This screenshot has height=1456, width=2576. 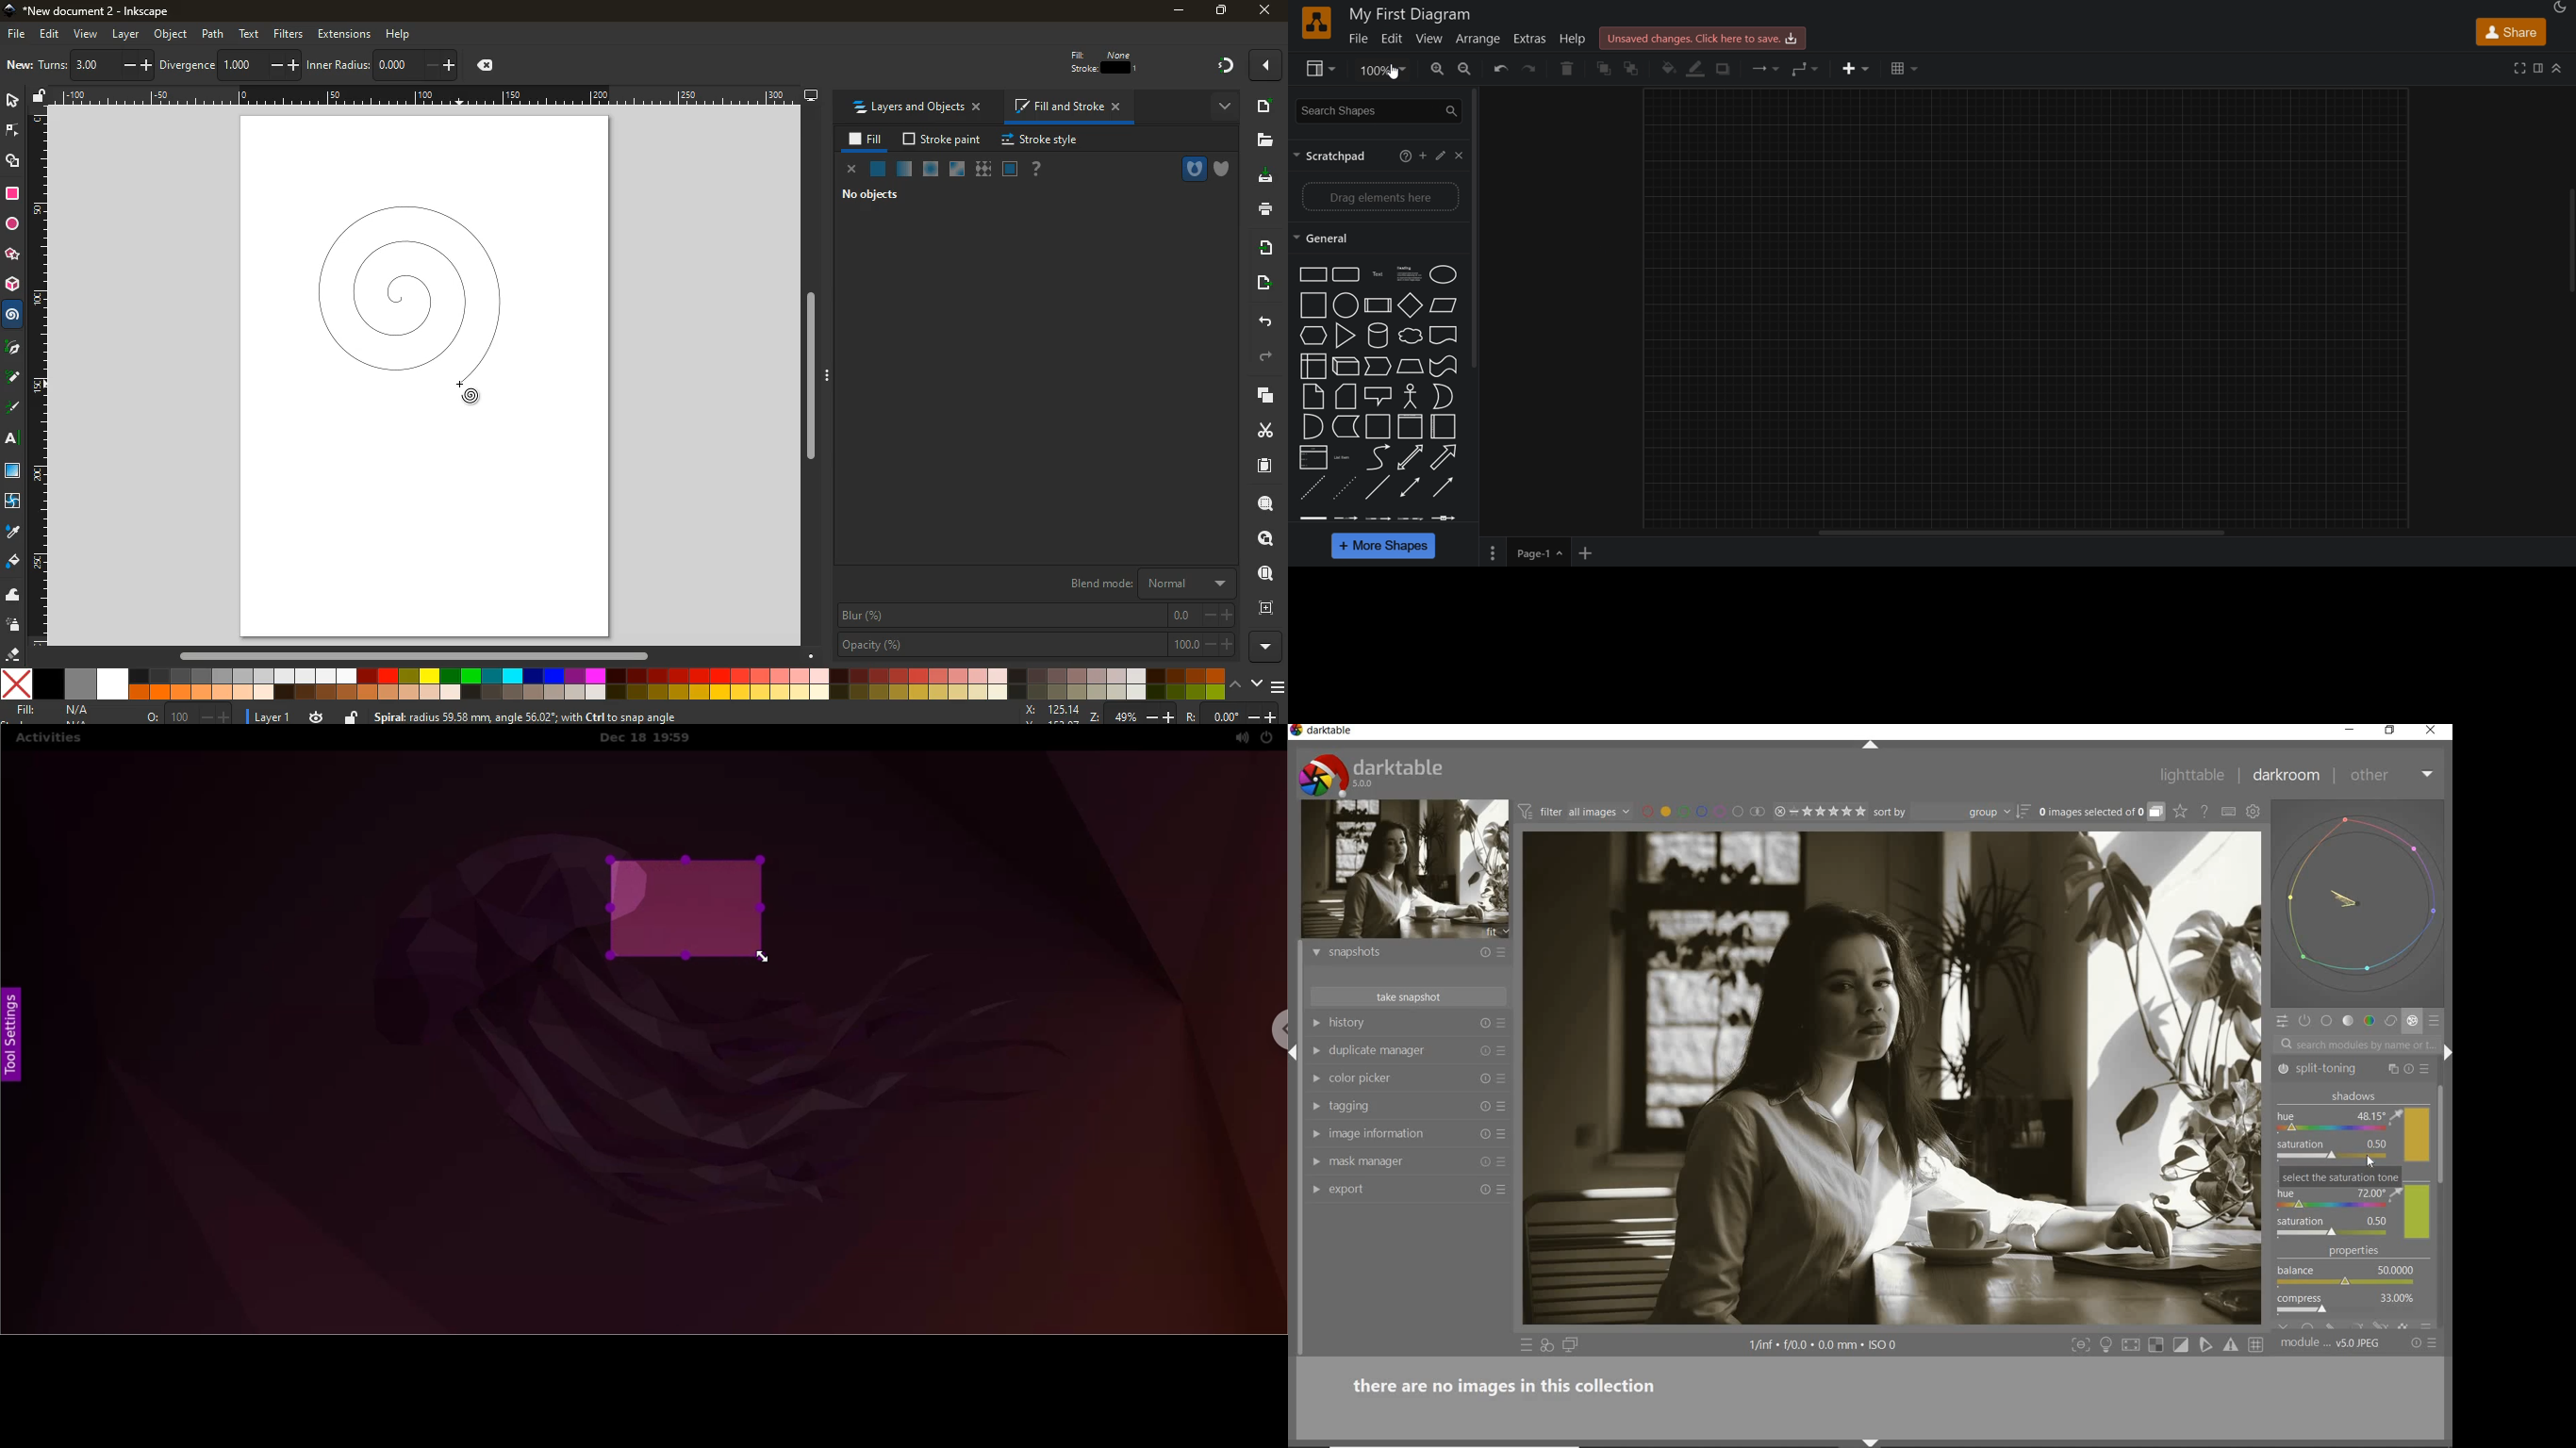 What do you see at coordinates (1035, 616) in the screenshot?
I see `blur` at bounding box center [1035, 616].